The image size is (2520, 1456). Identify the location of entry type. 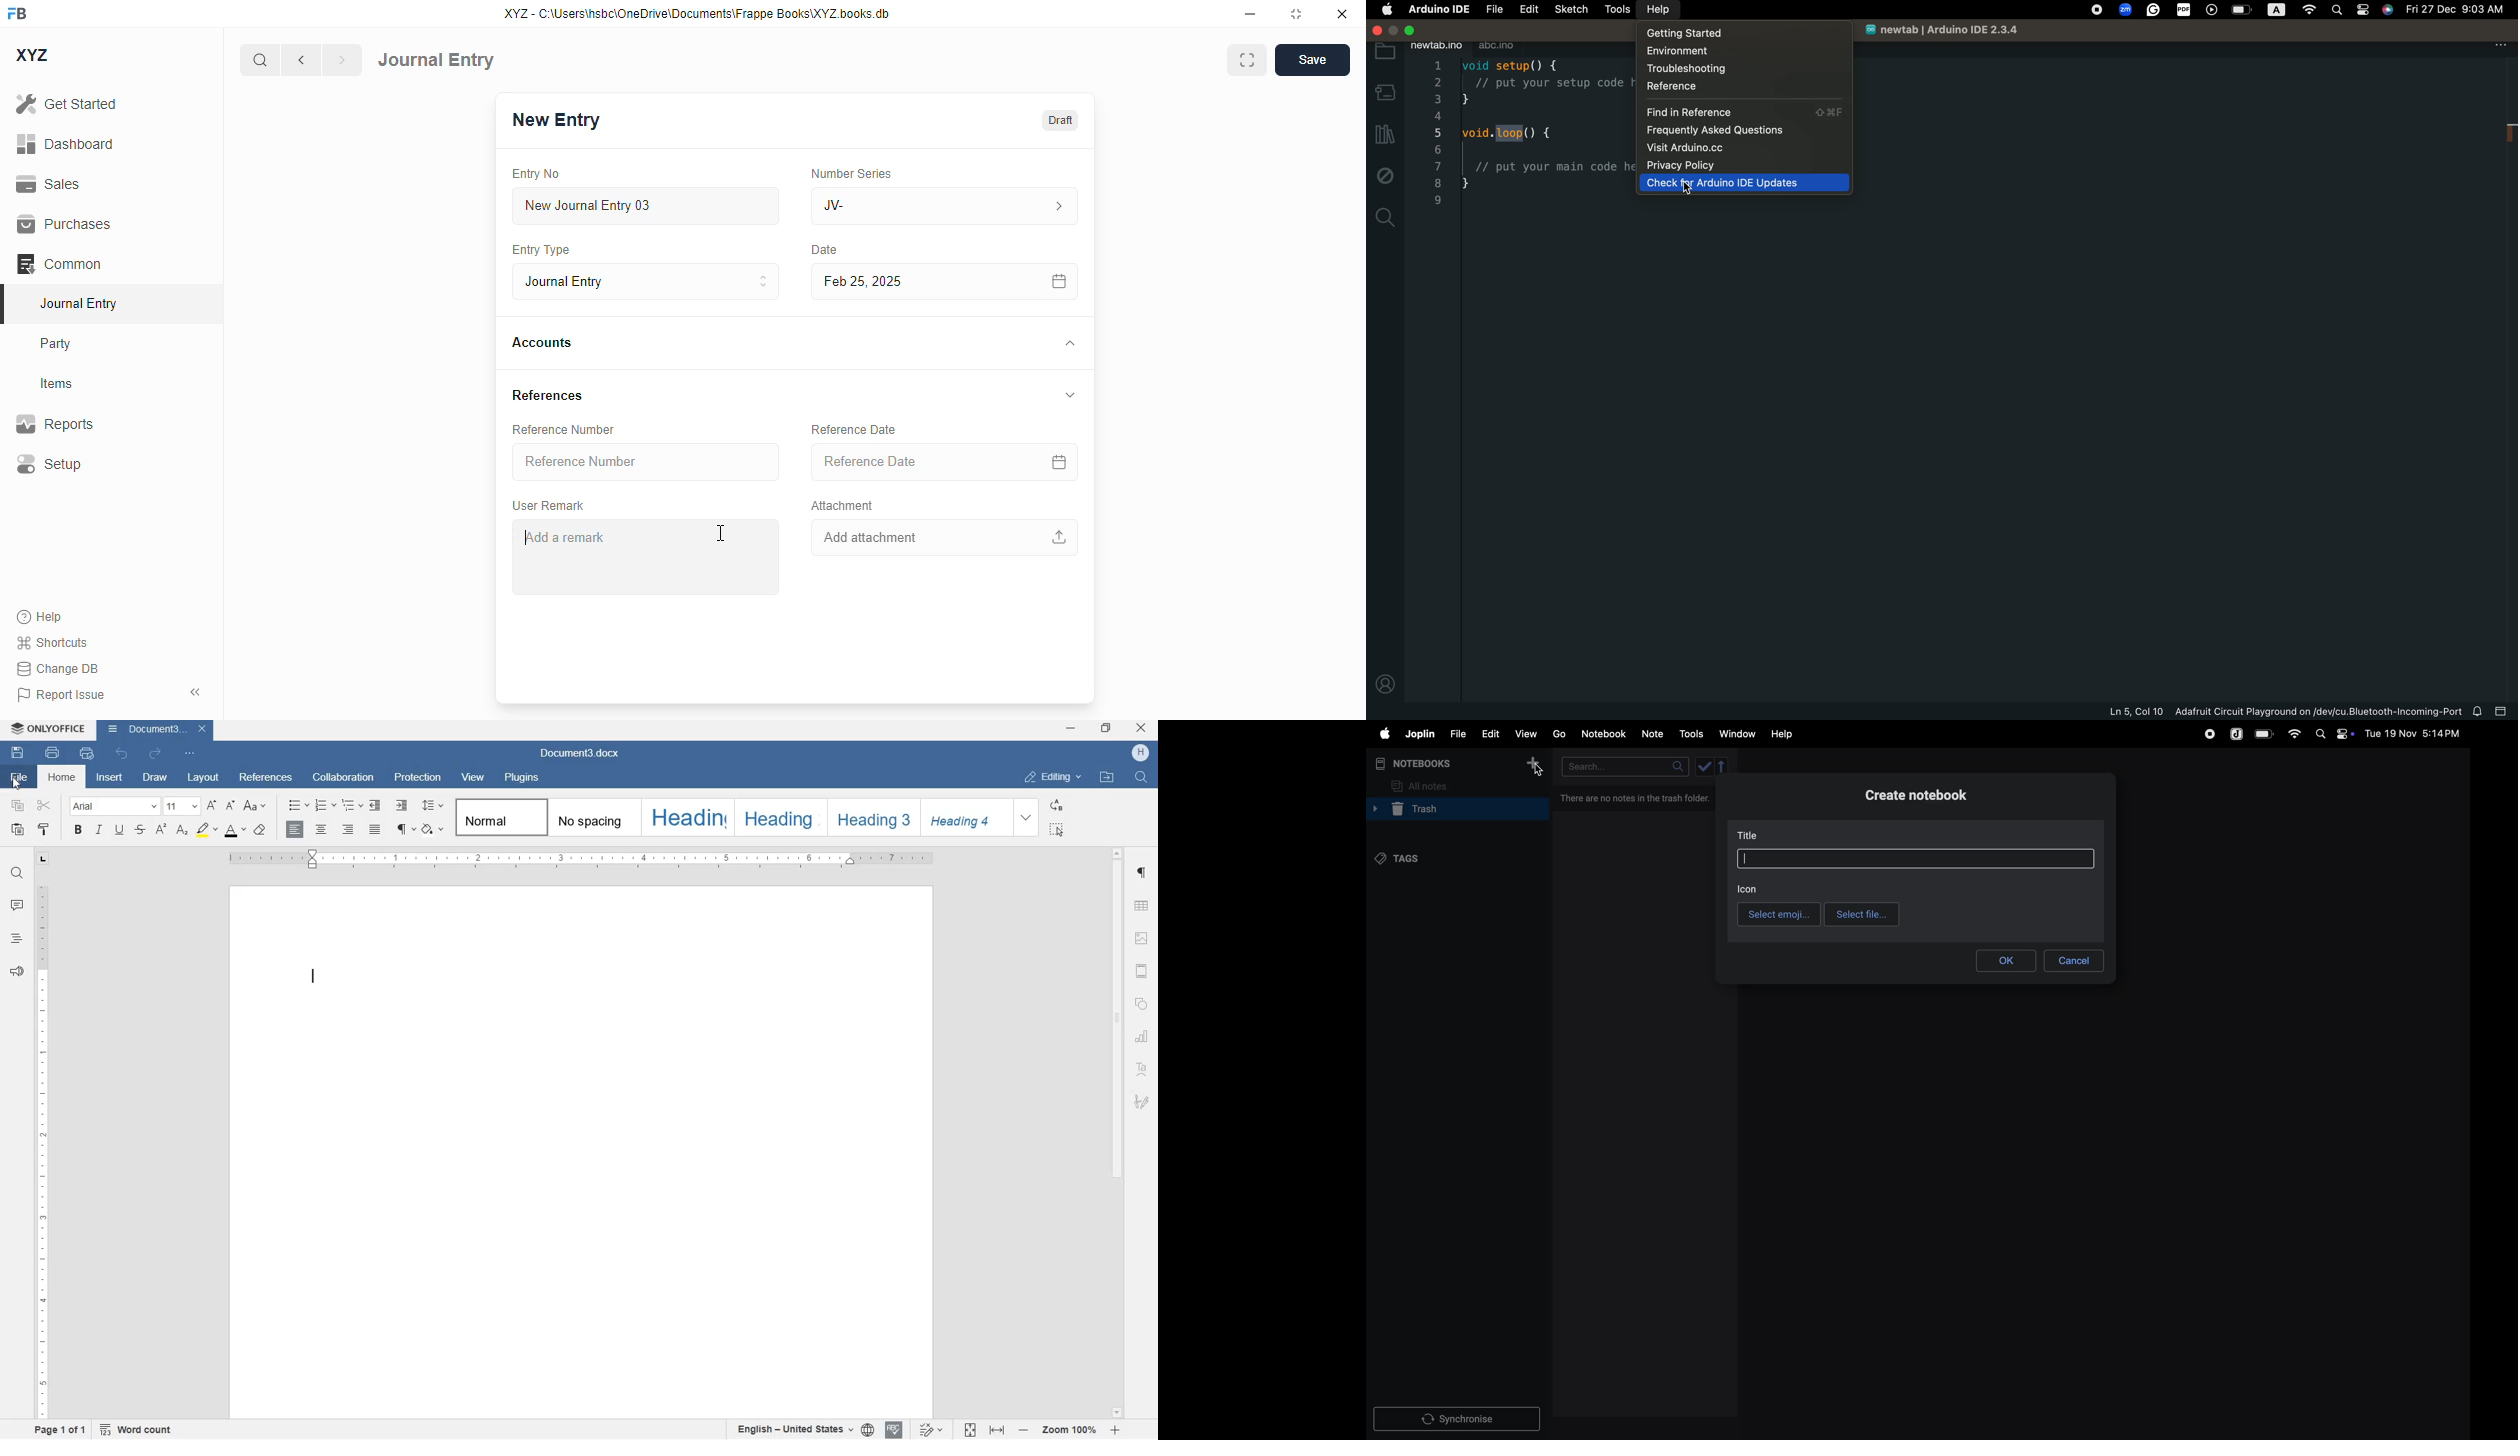
(539, 249).